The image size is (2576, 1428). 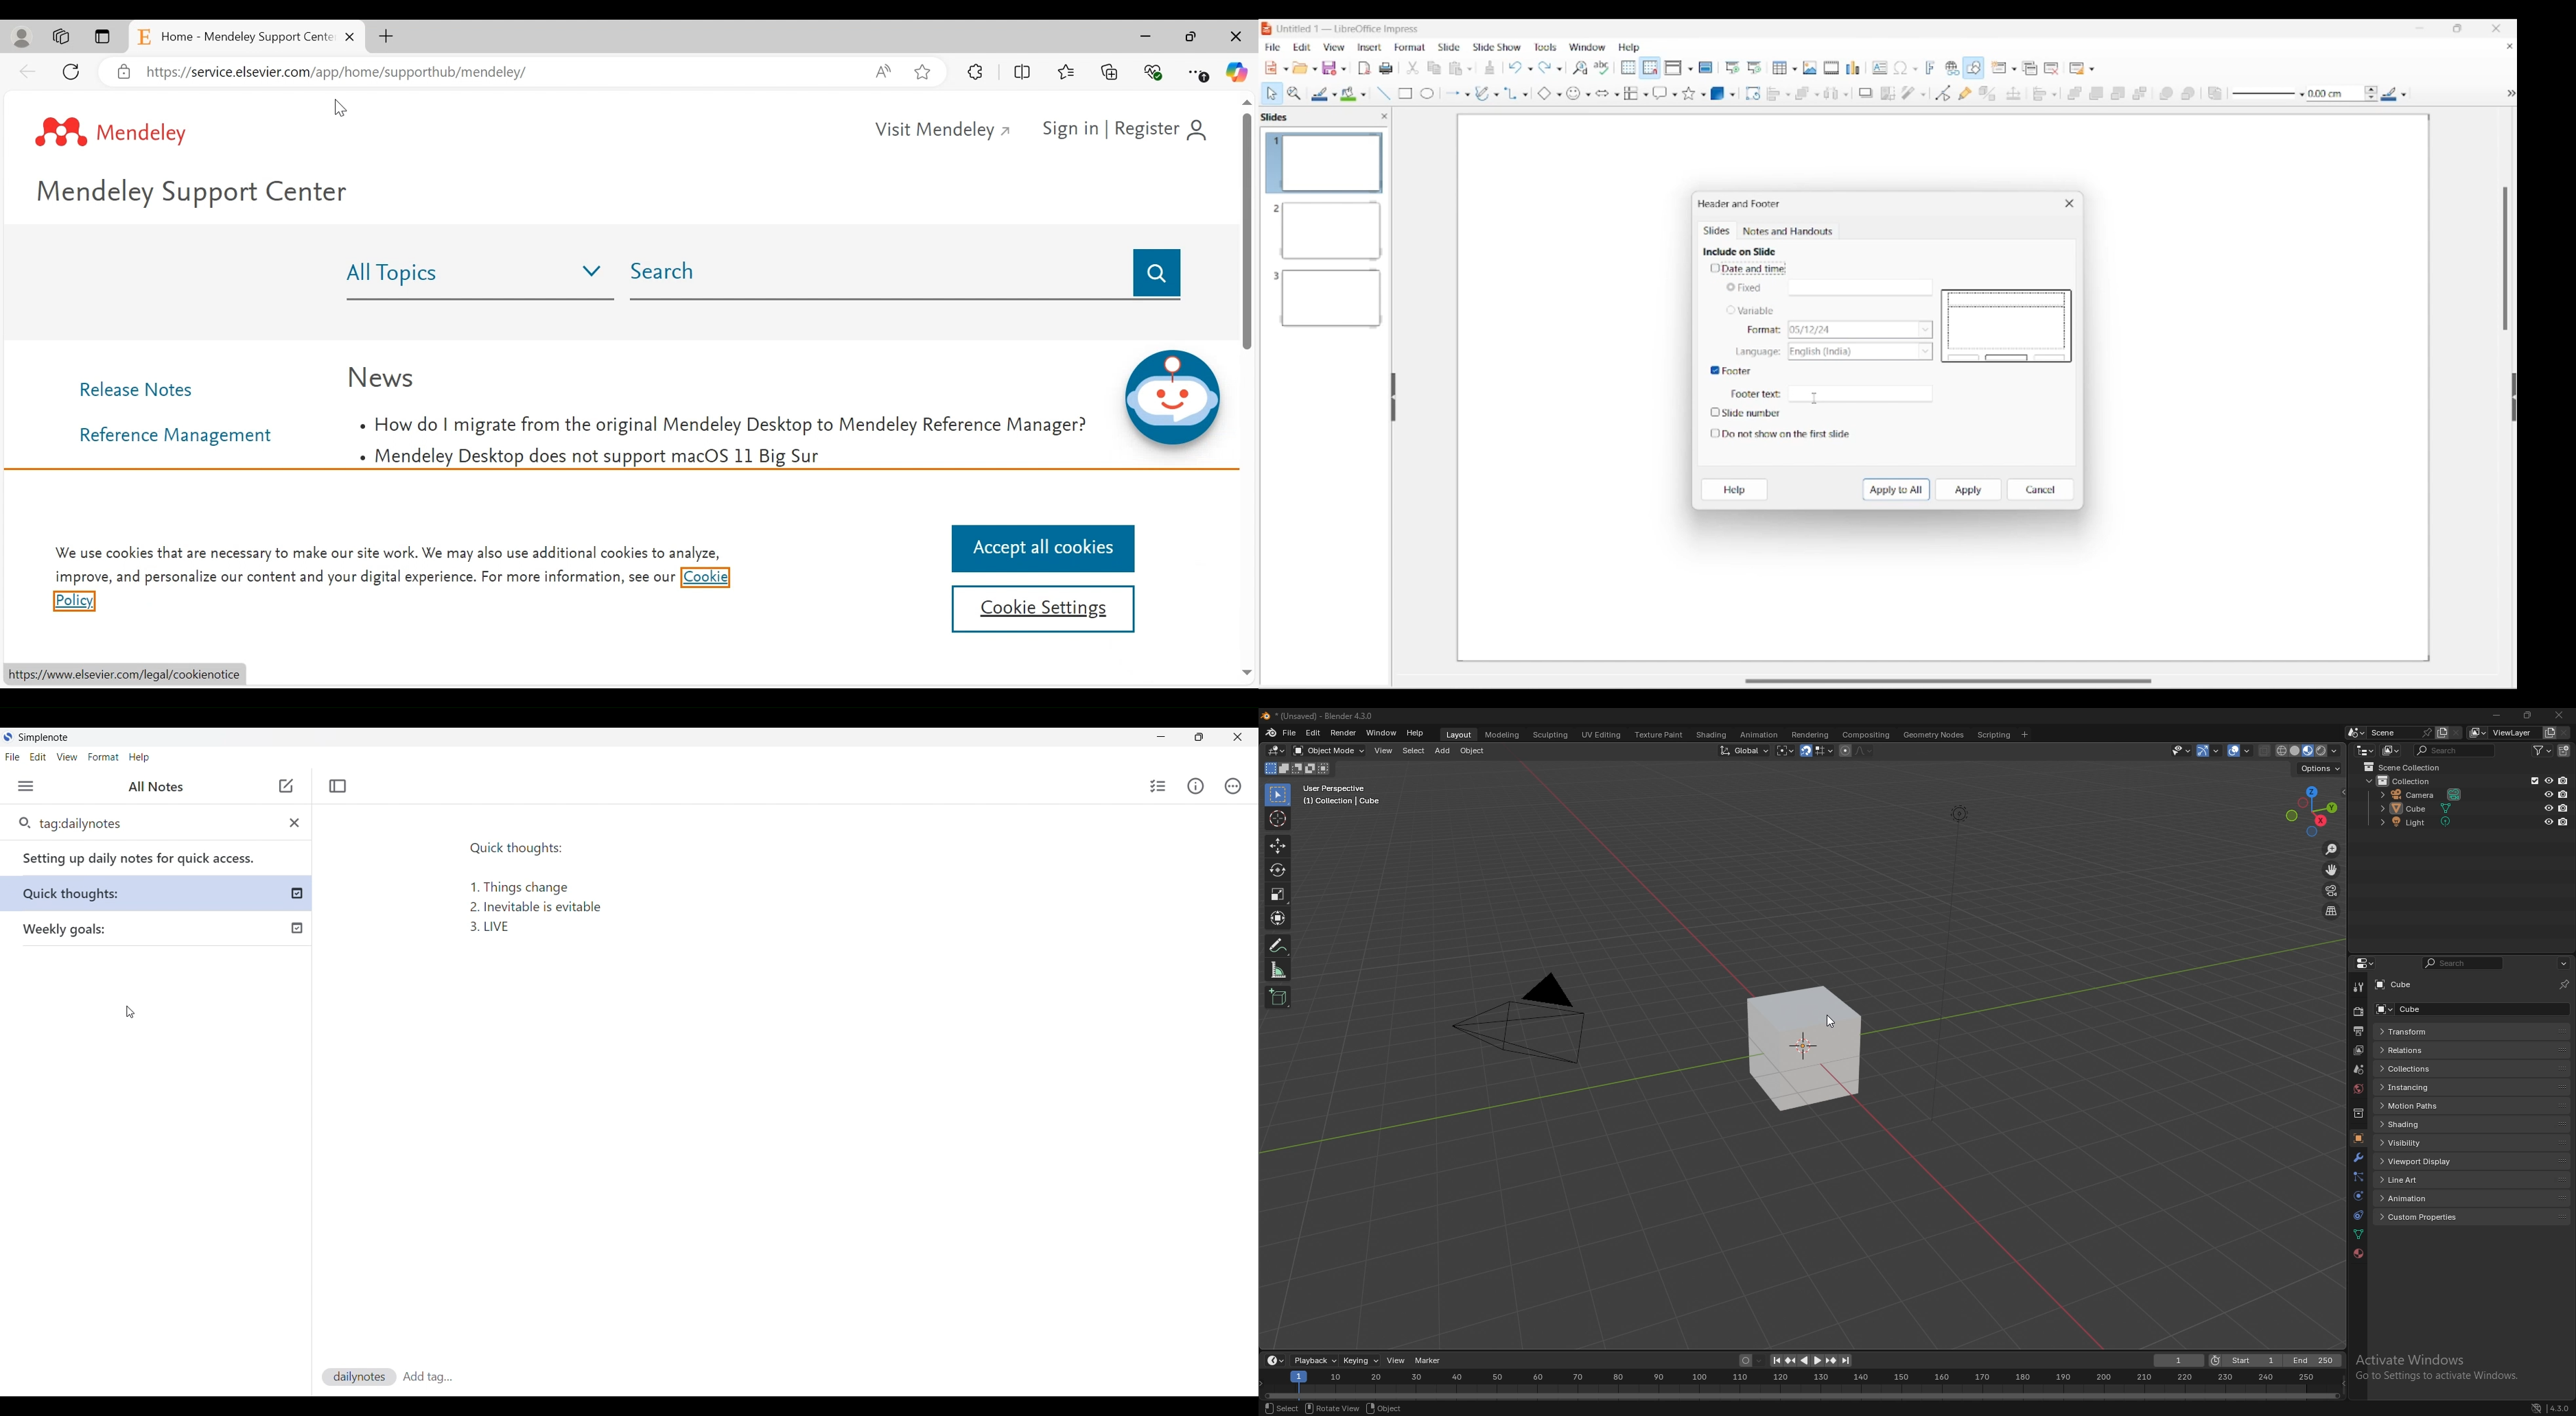 What do you see at coordinates (2357, 1031) in the screenshot?
I see `output` at bounding box center [2357, 1031].